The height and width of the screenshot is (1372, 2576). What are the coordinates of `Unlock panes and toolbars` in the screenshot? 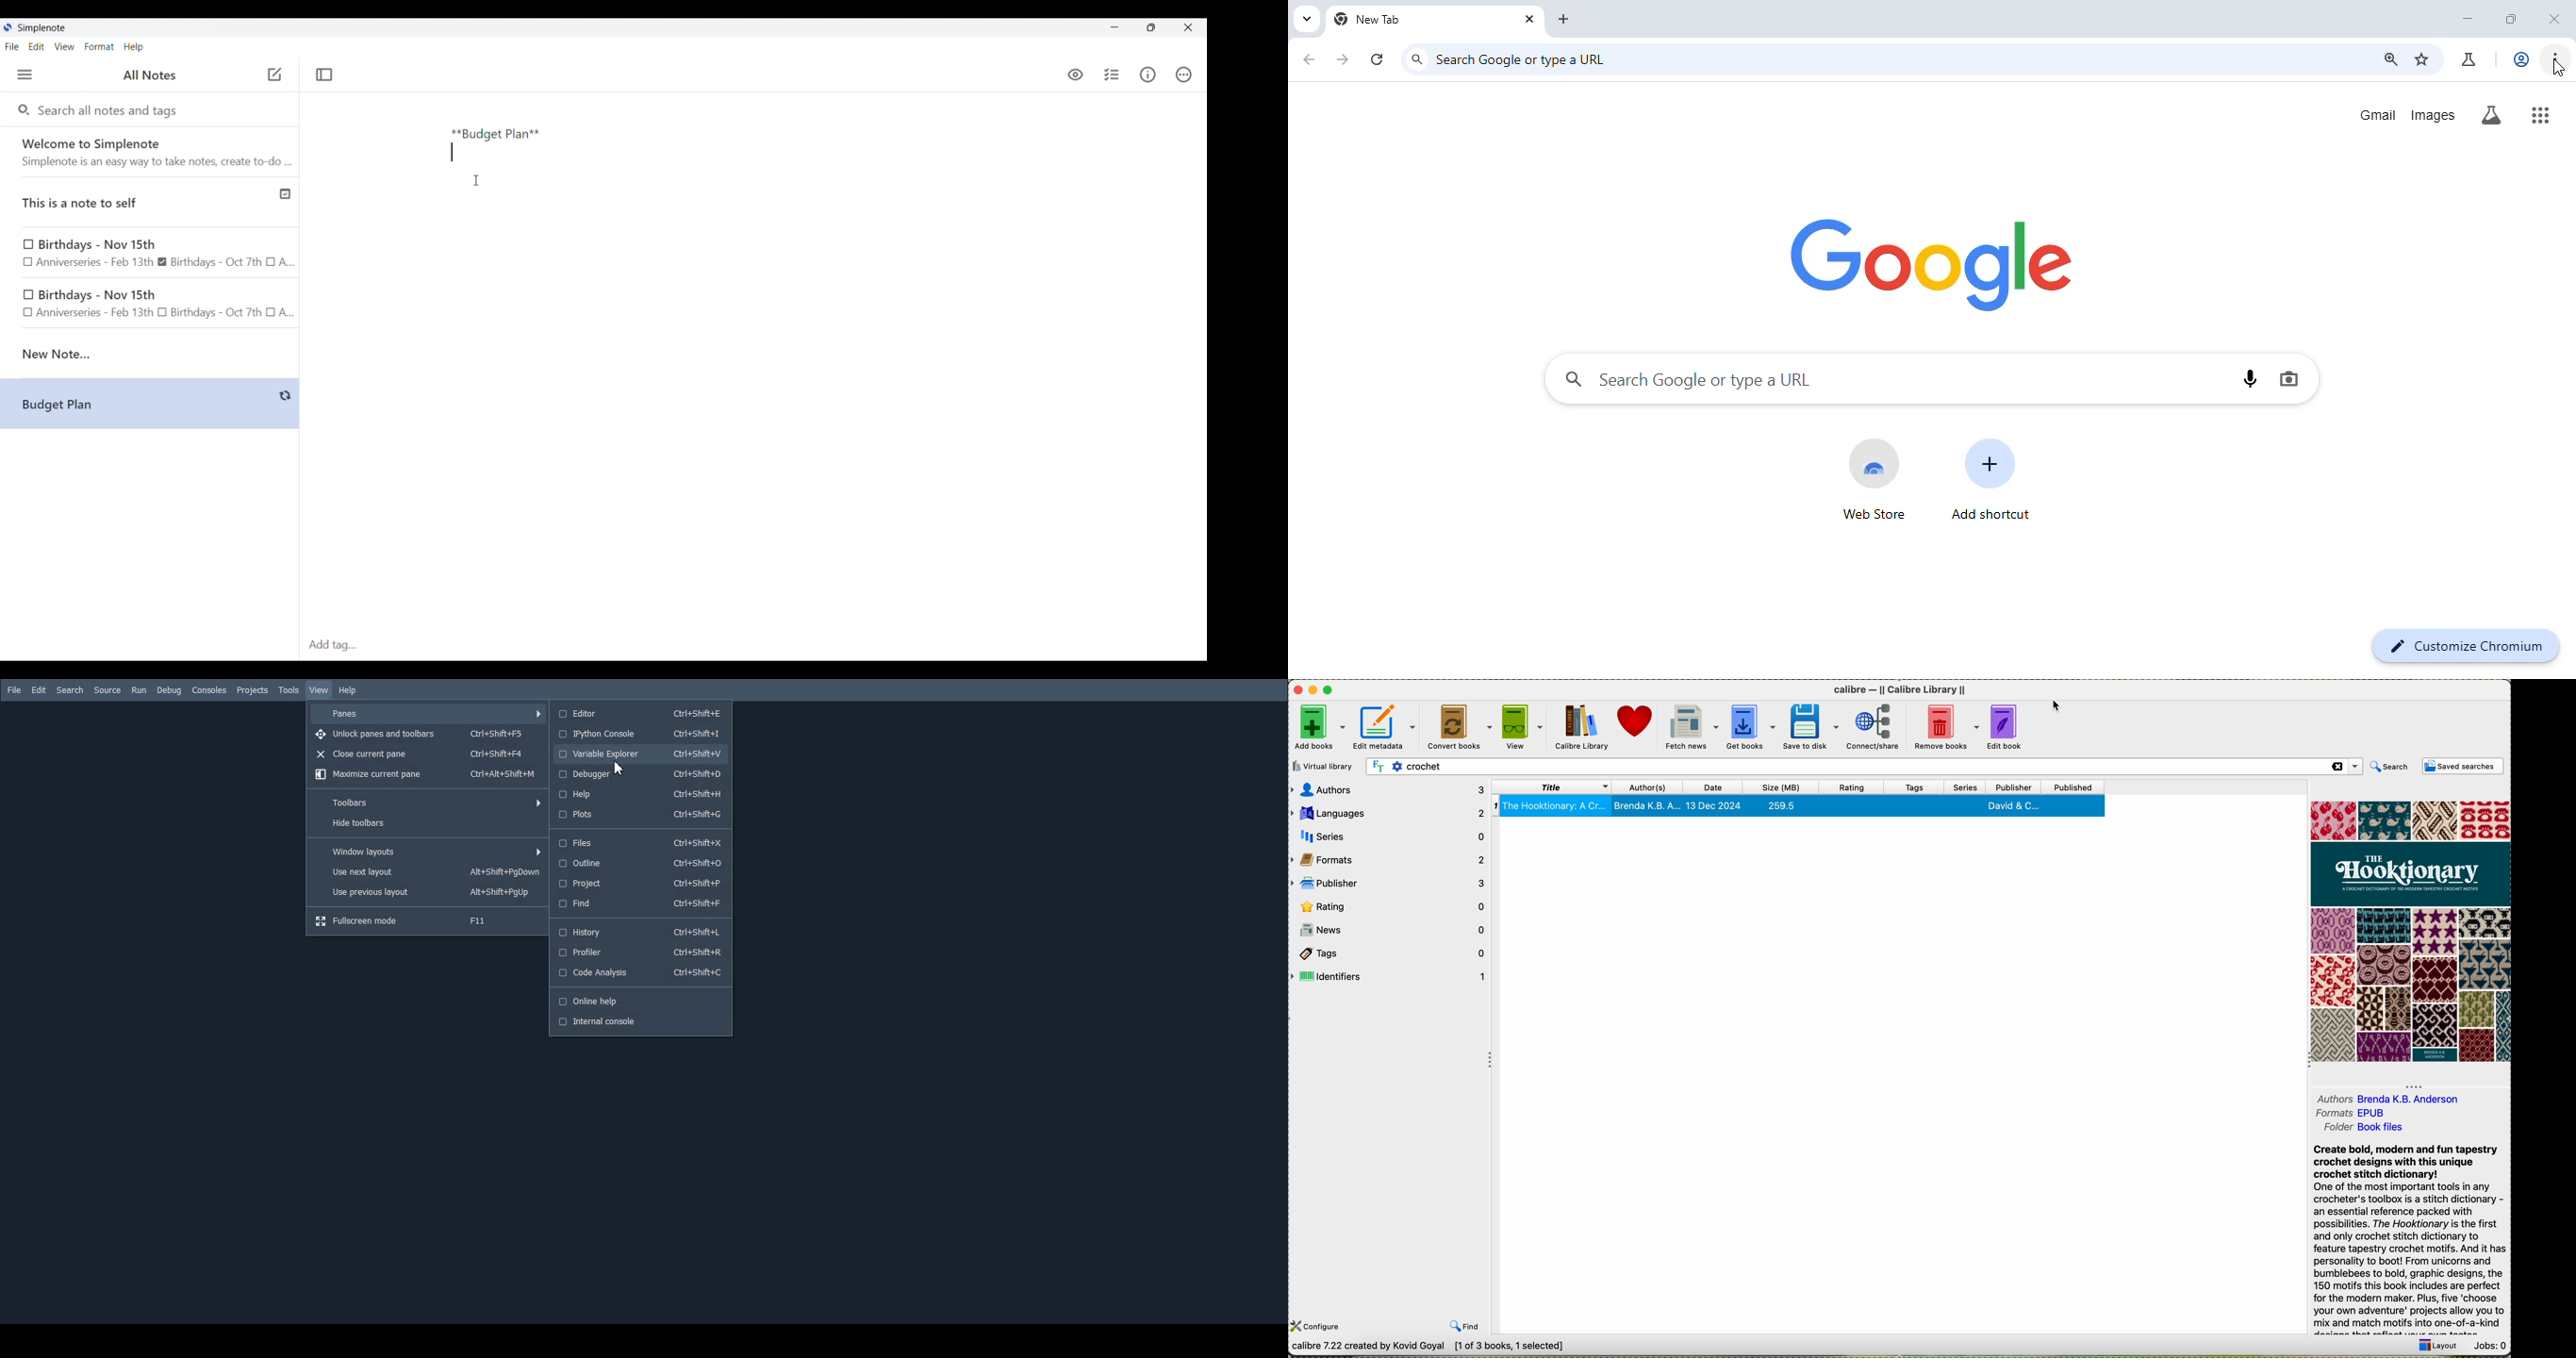 It's located at (427, 734).